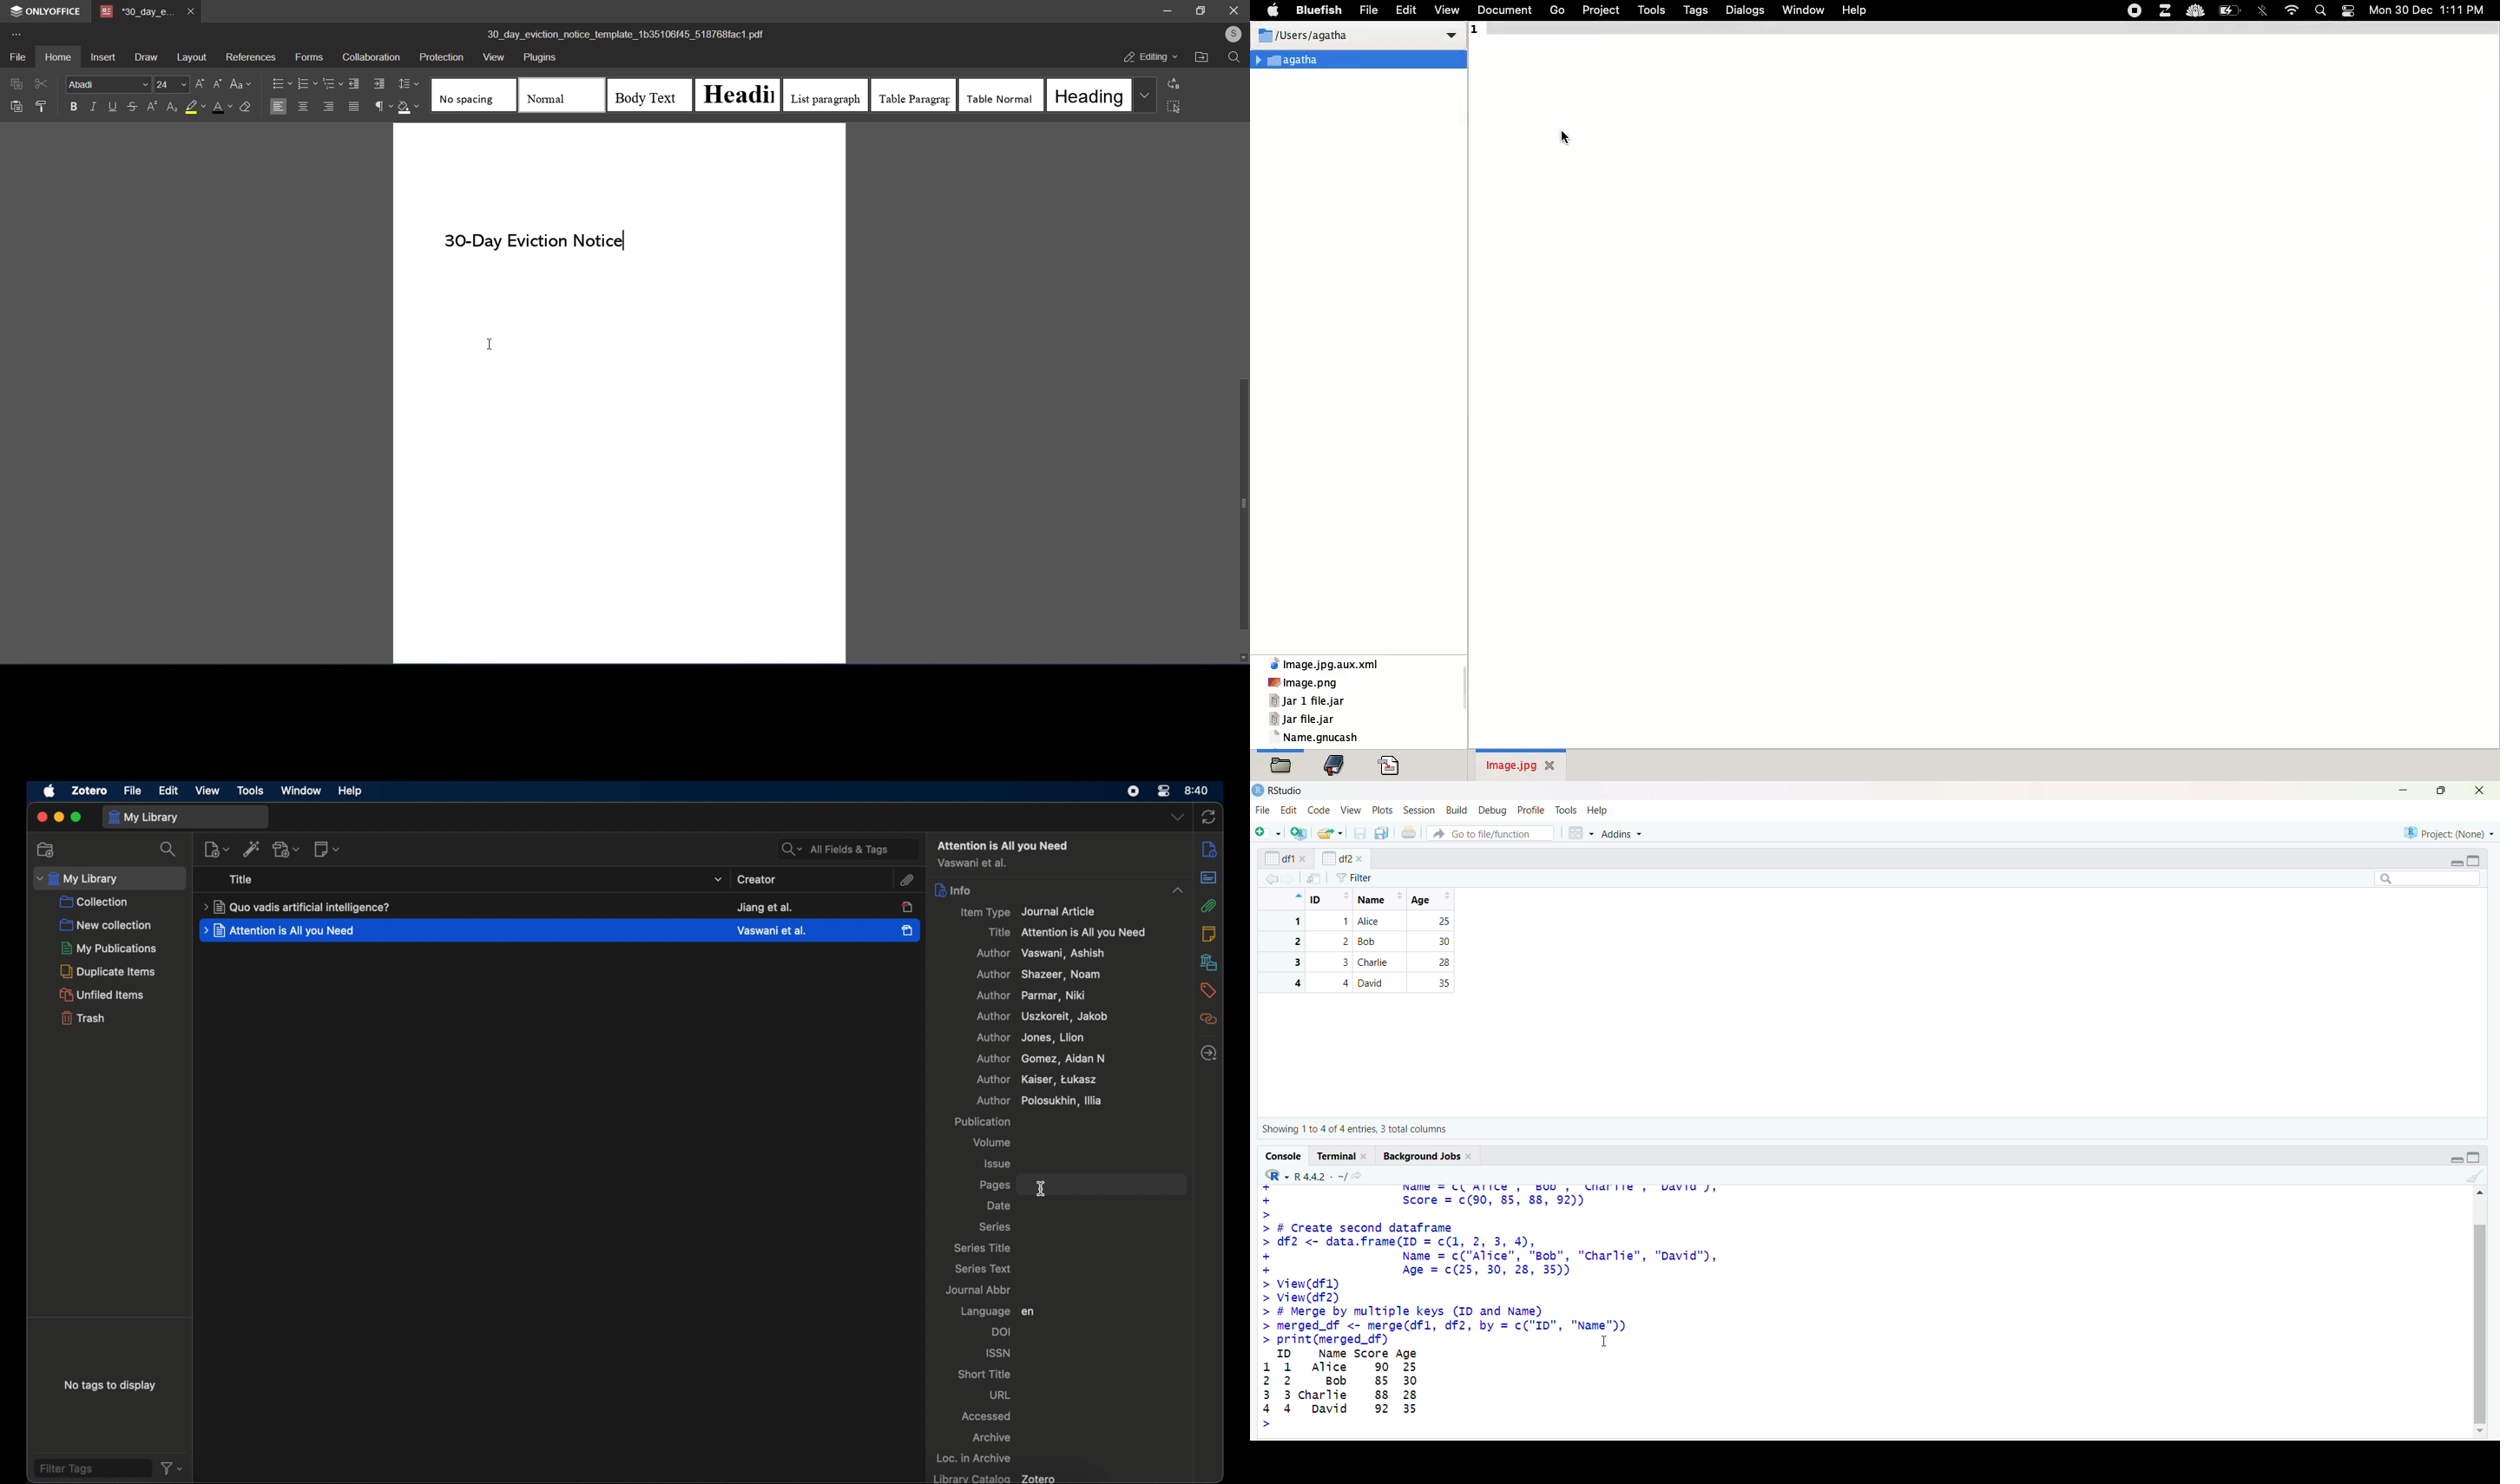 The image size is (2520, 1484). I want to click on sidebar settings, so click(1209, 849).